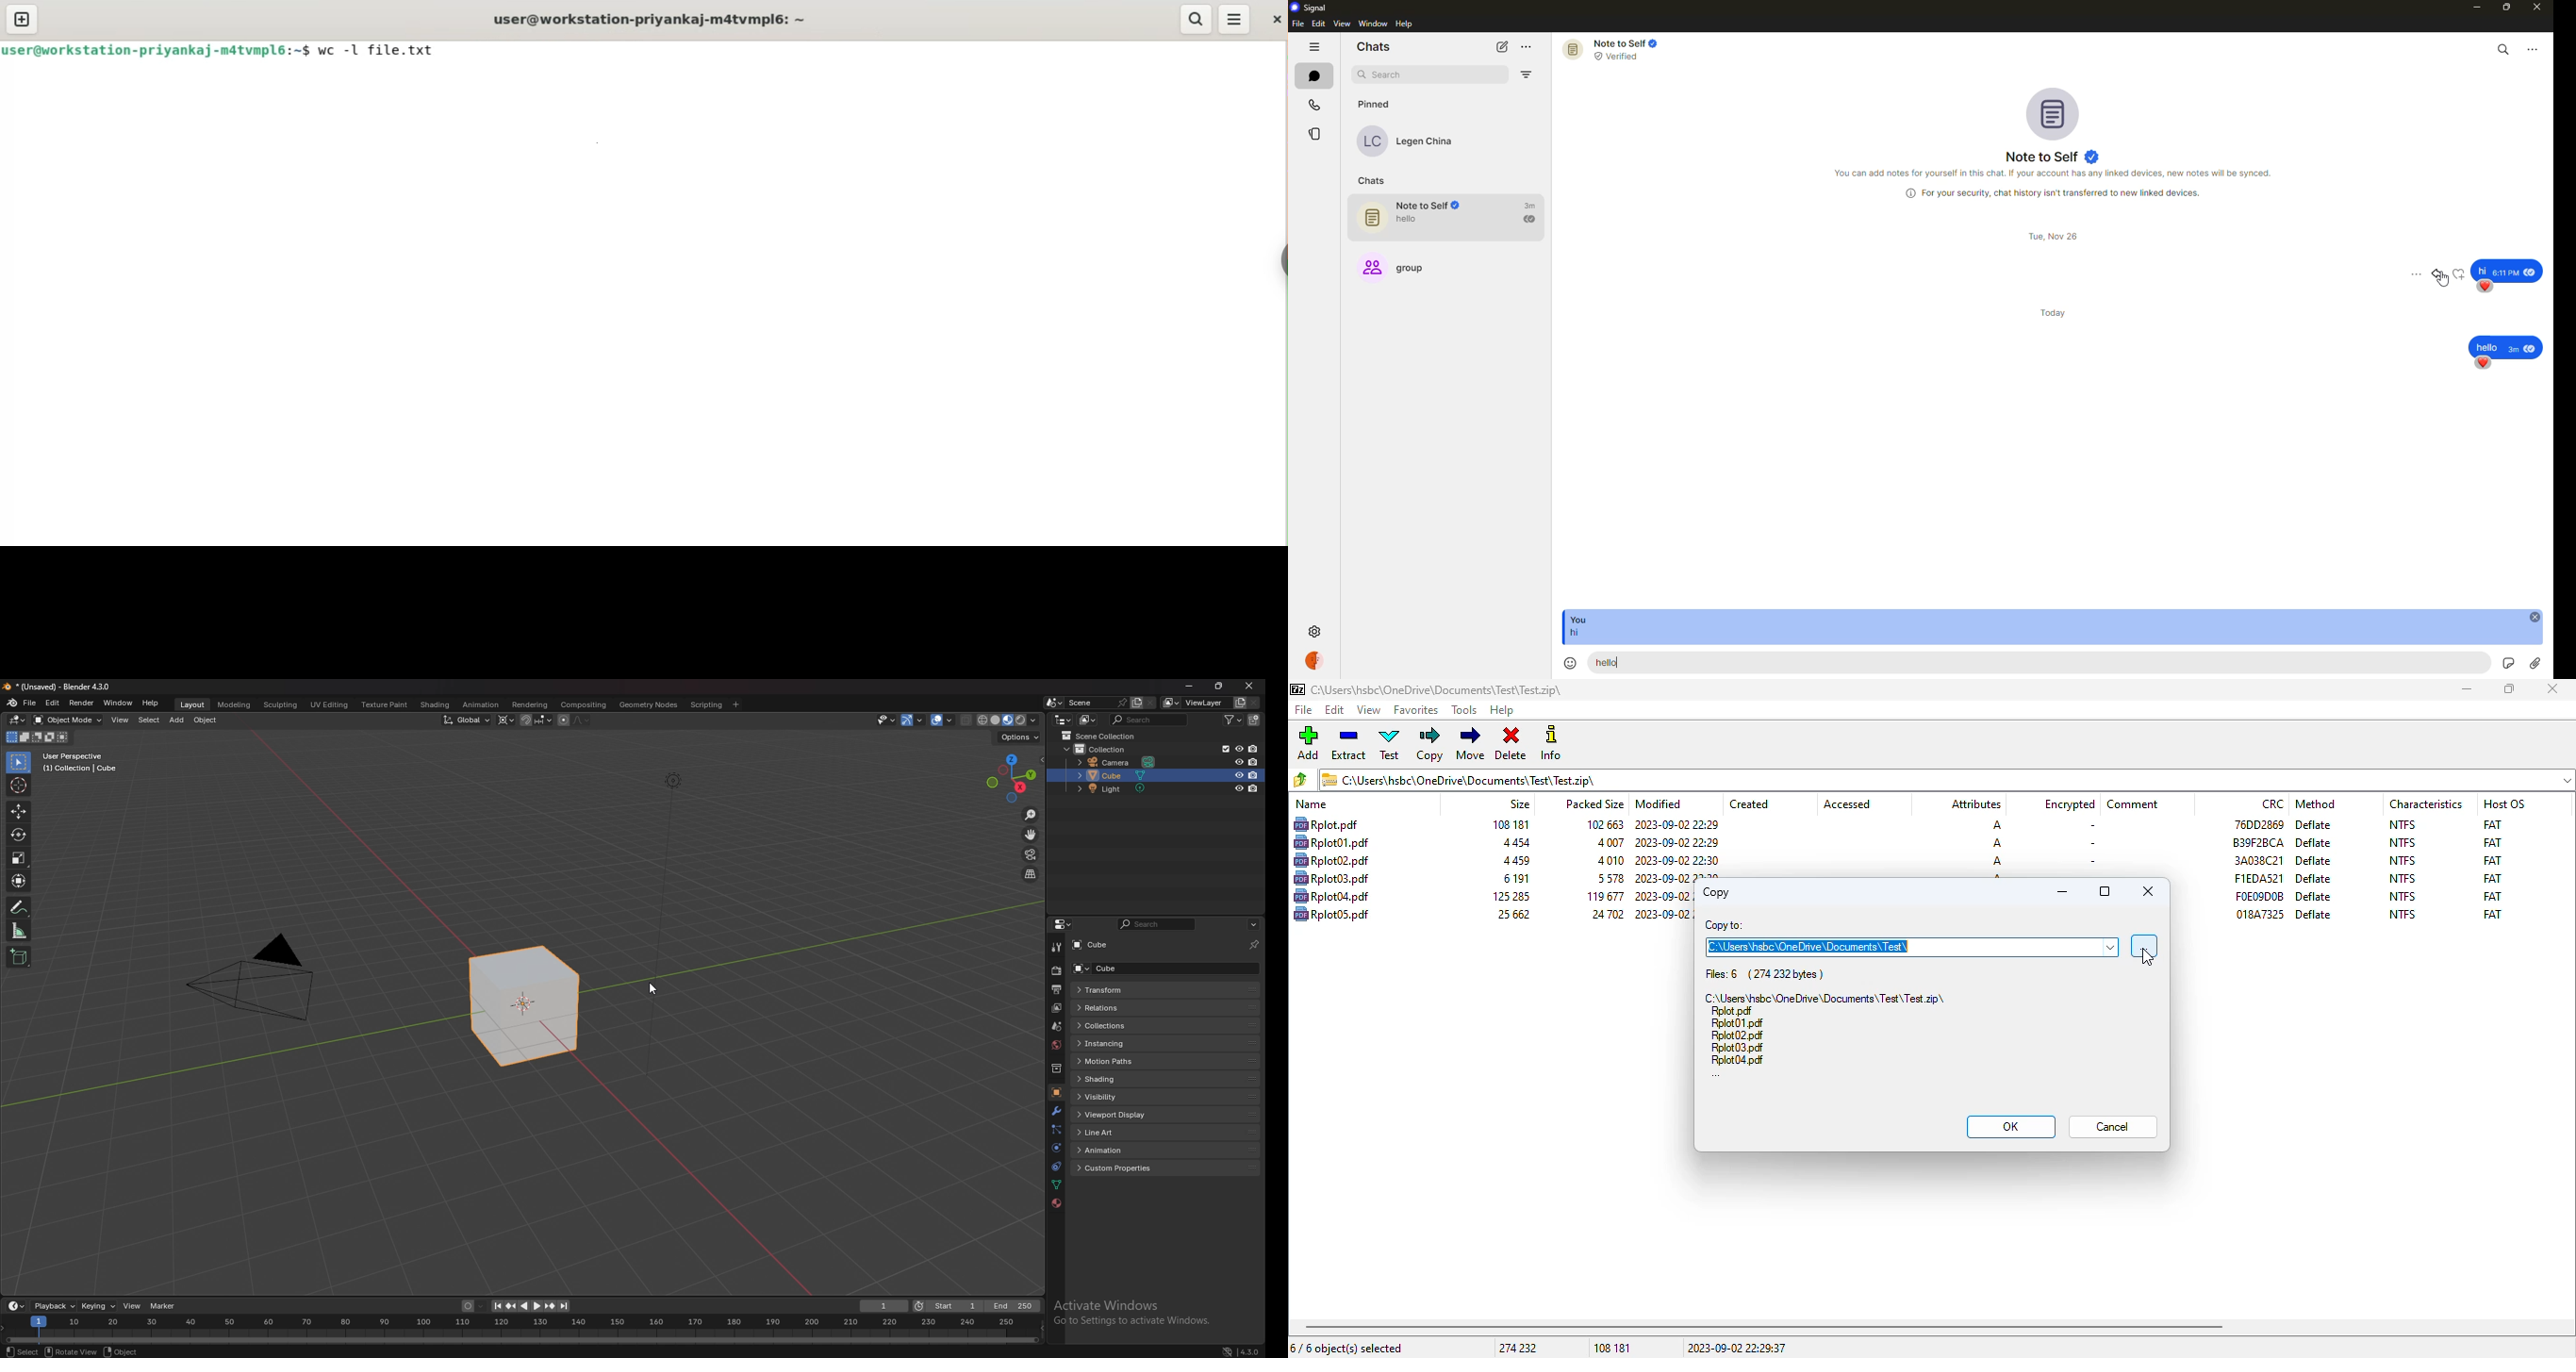  Describe the element at coordinates (120, 720) in the screenshot. I see `view` at that location.